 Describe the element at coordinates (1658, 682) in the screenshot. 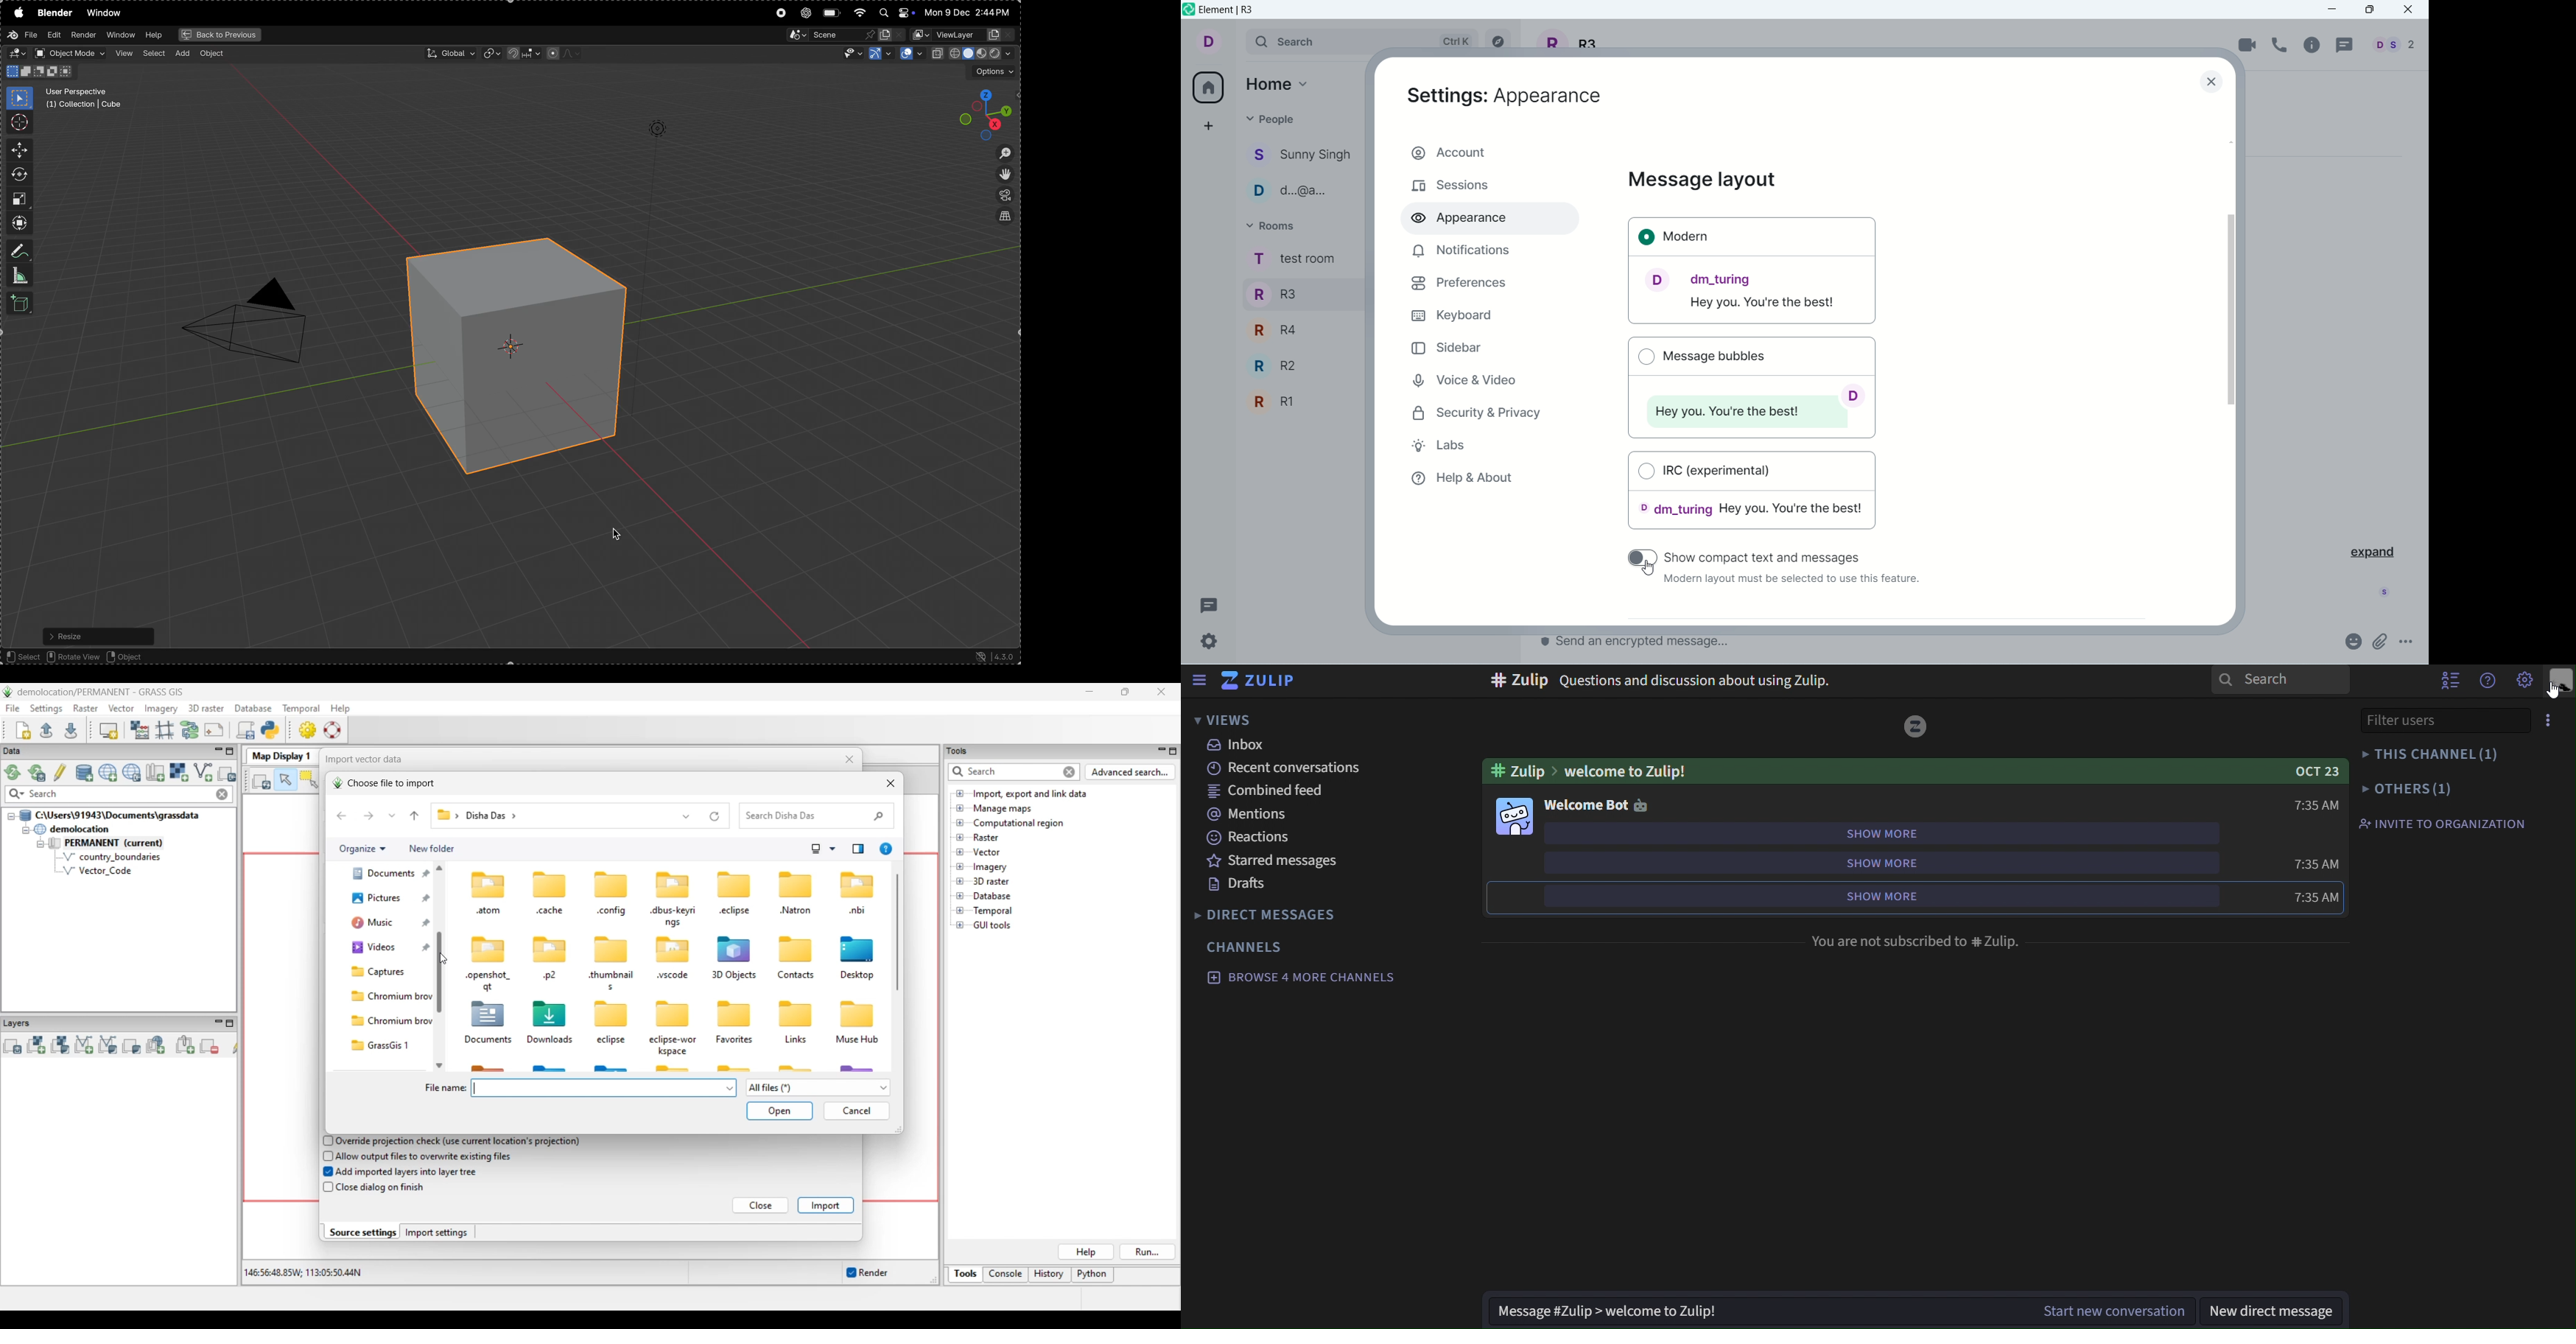

I see `#zulip Questions and discussion about using zulip.` at that location.